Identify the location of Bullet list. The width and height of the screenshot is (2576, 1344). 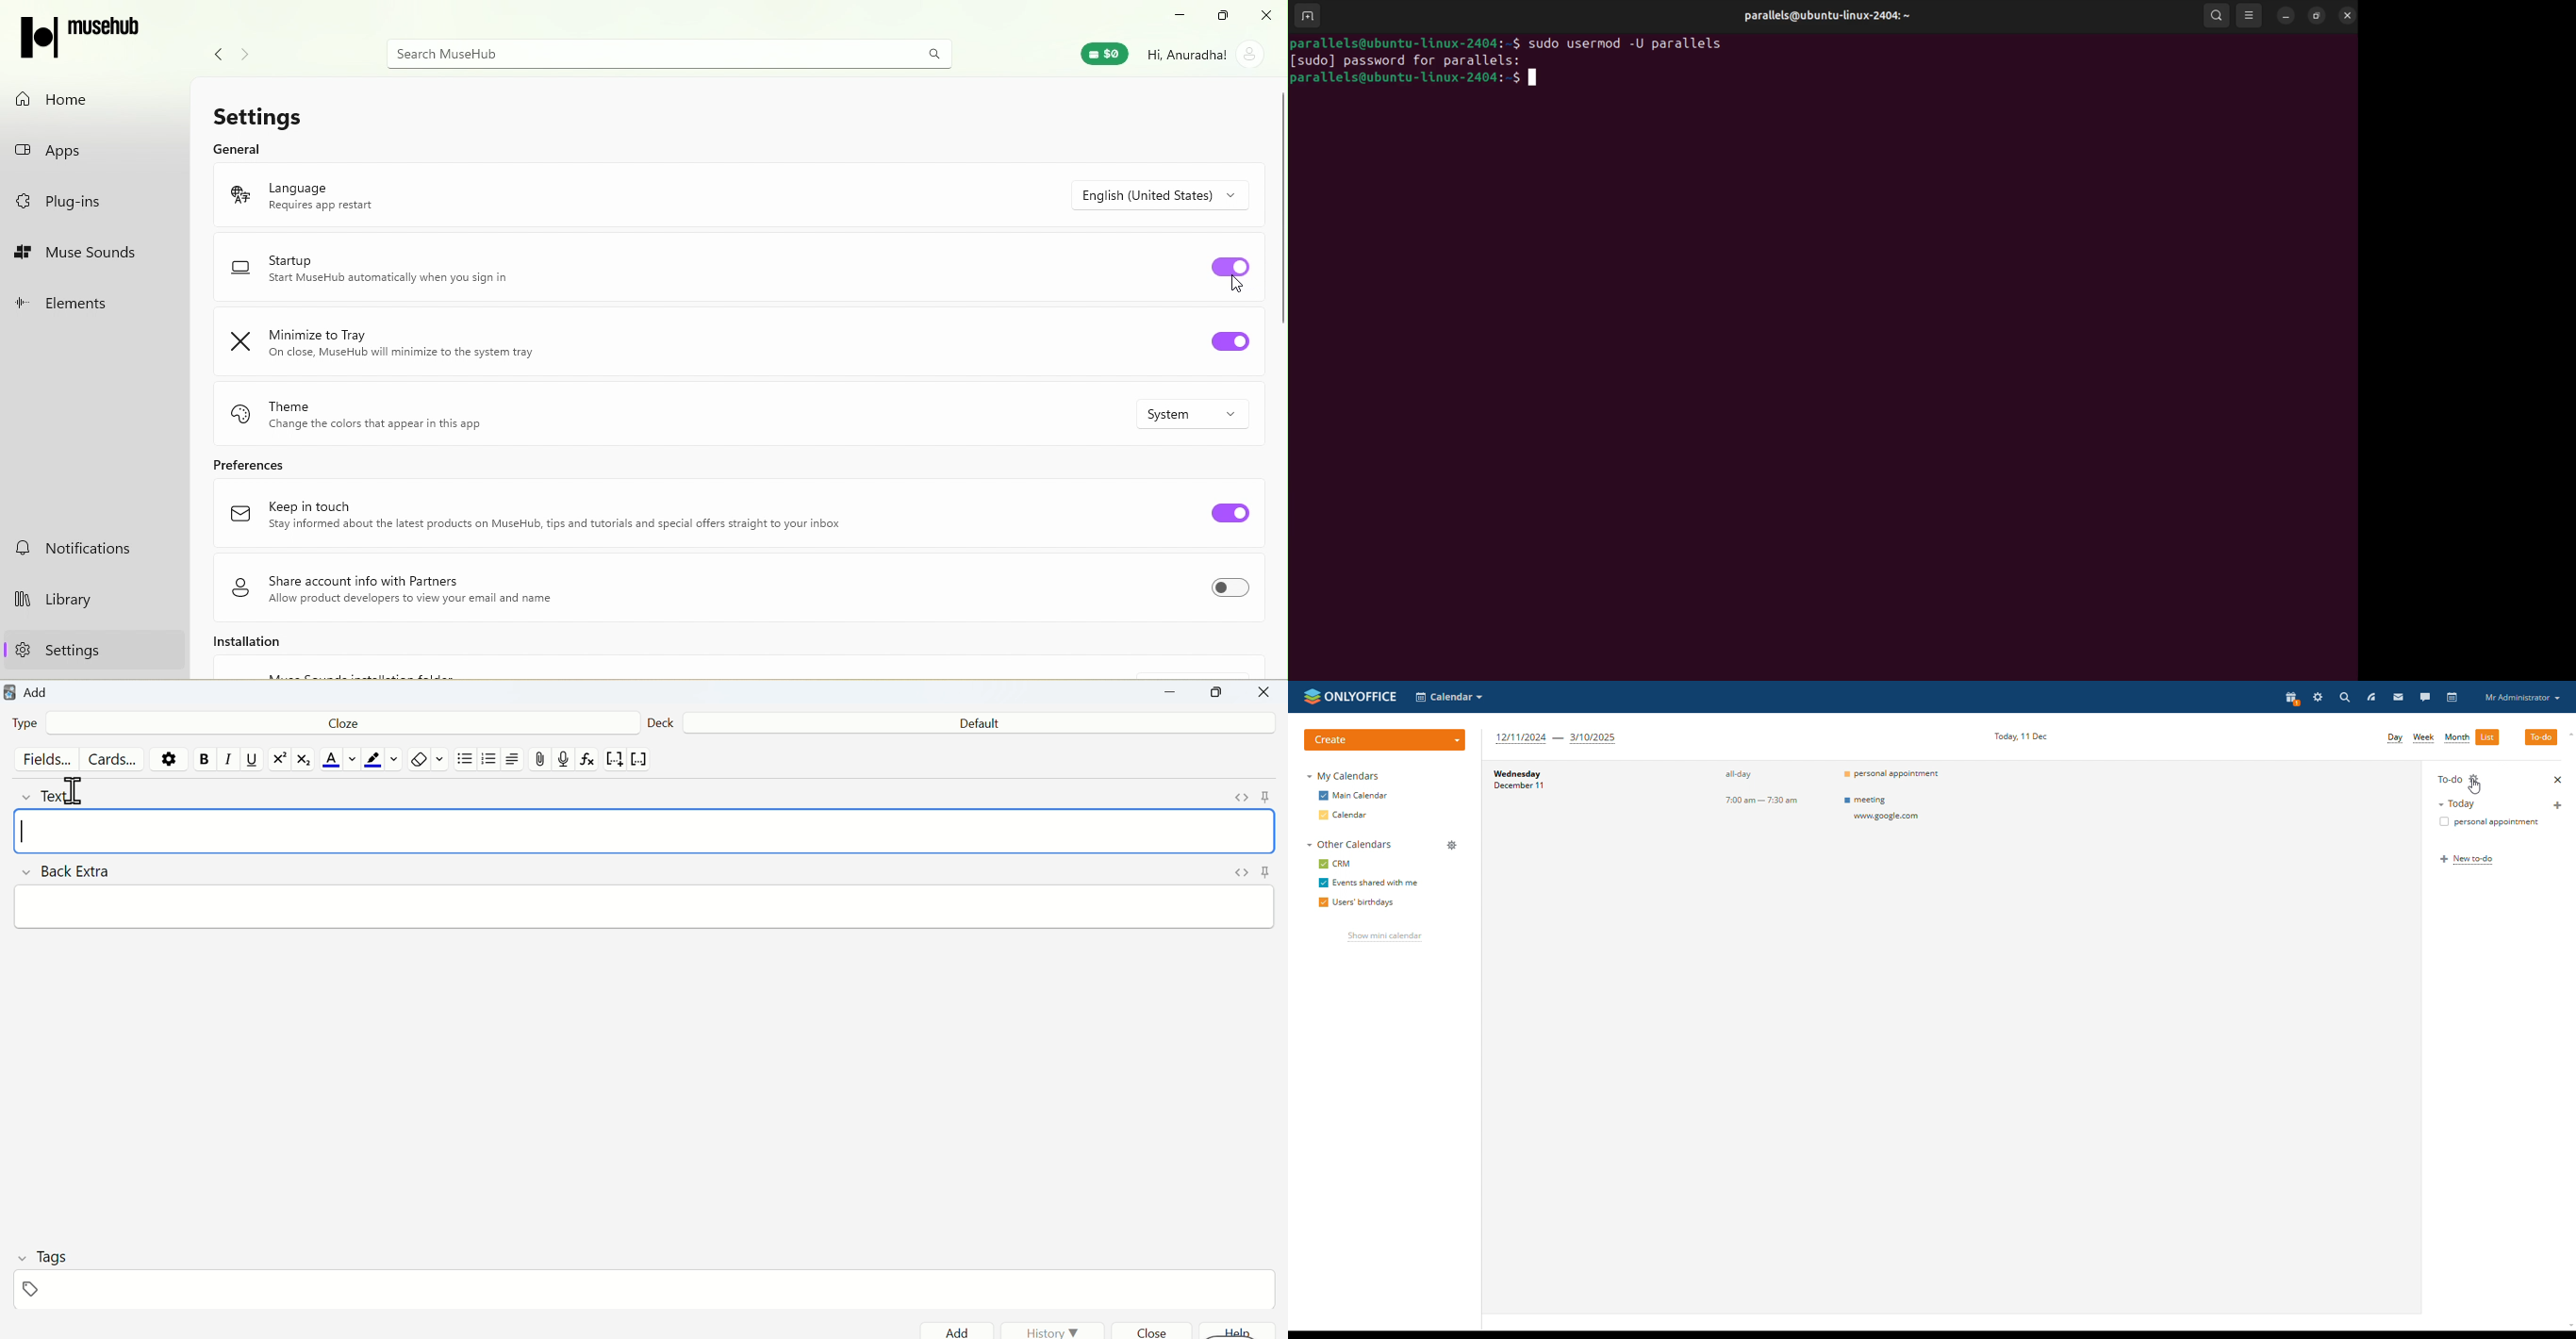
(465, 762).